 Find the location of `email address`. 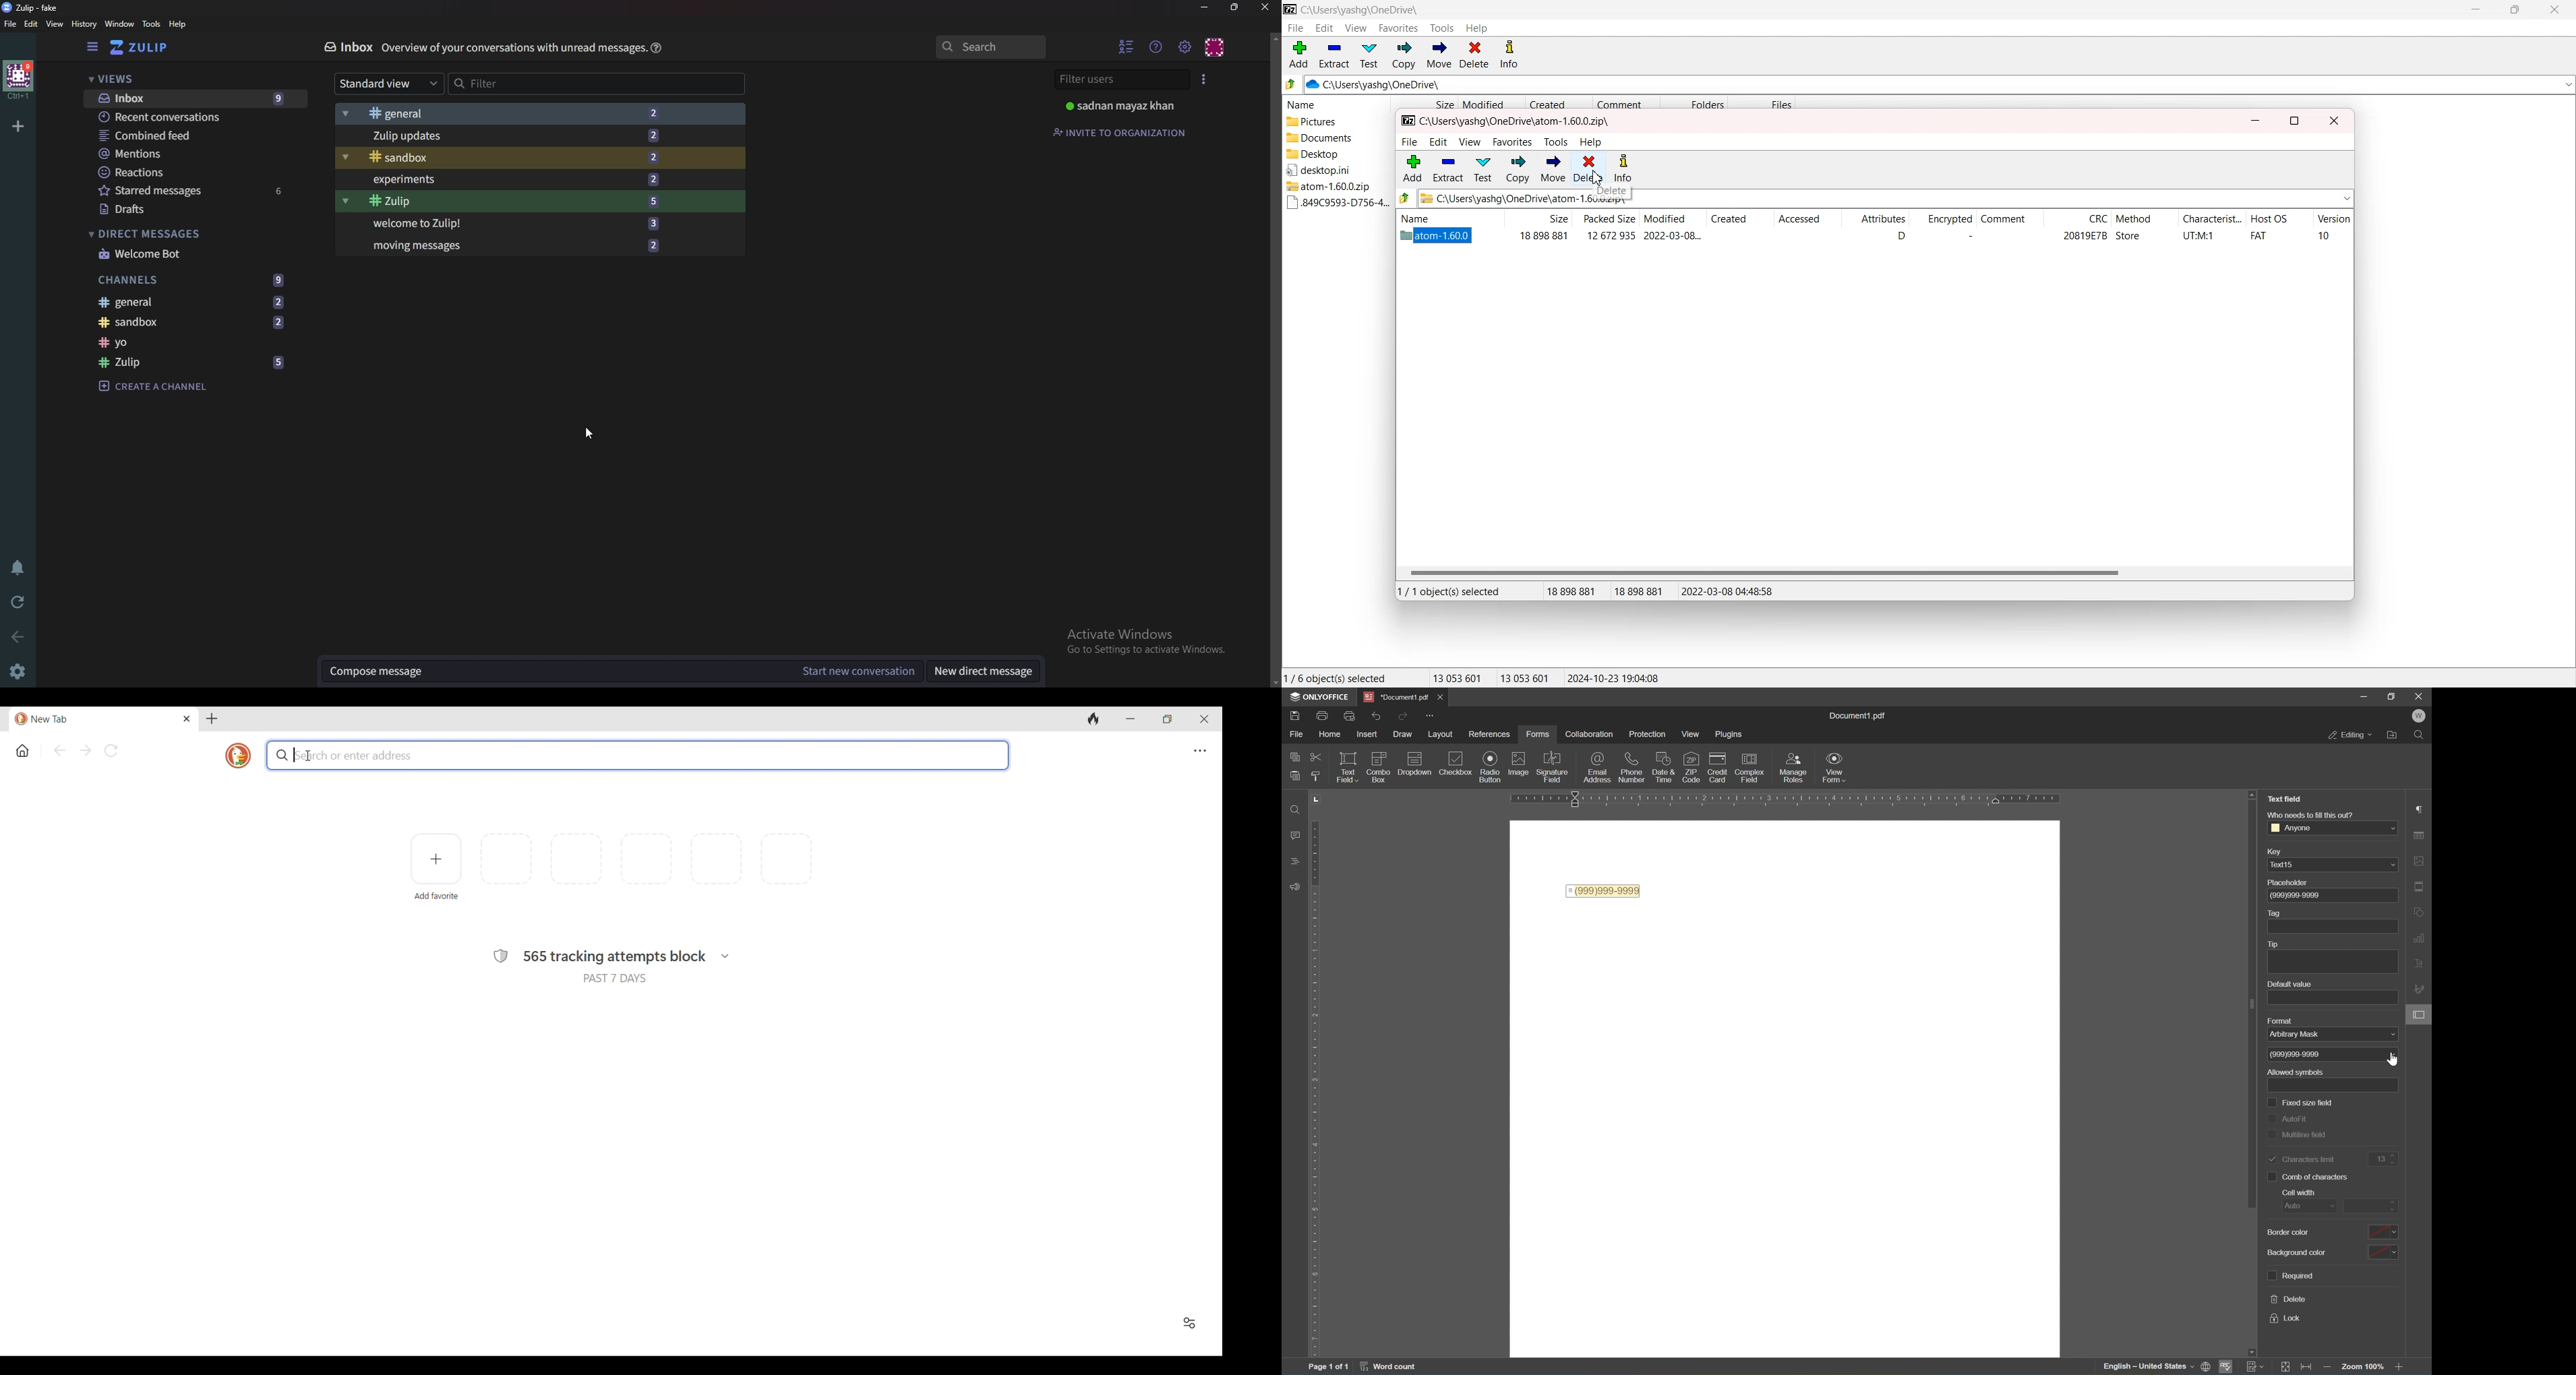

email address is located at coordinates (1597, 768).